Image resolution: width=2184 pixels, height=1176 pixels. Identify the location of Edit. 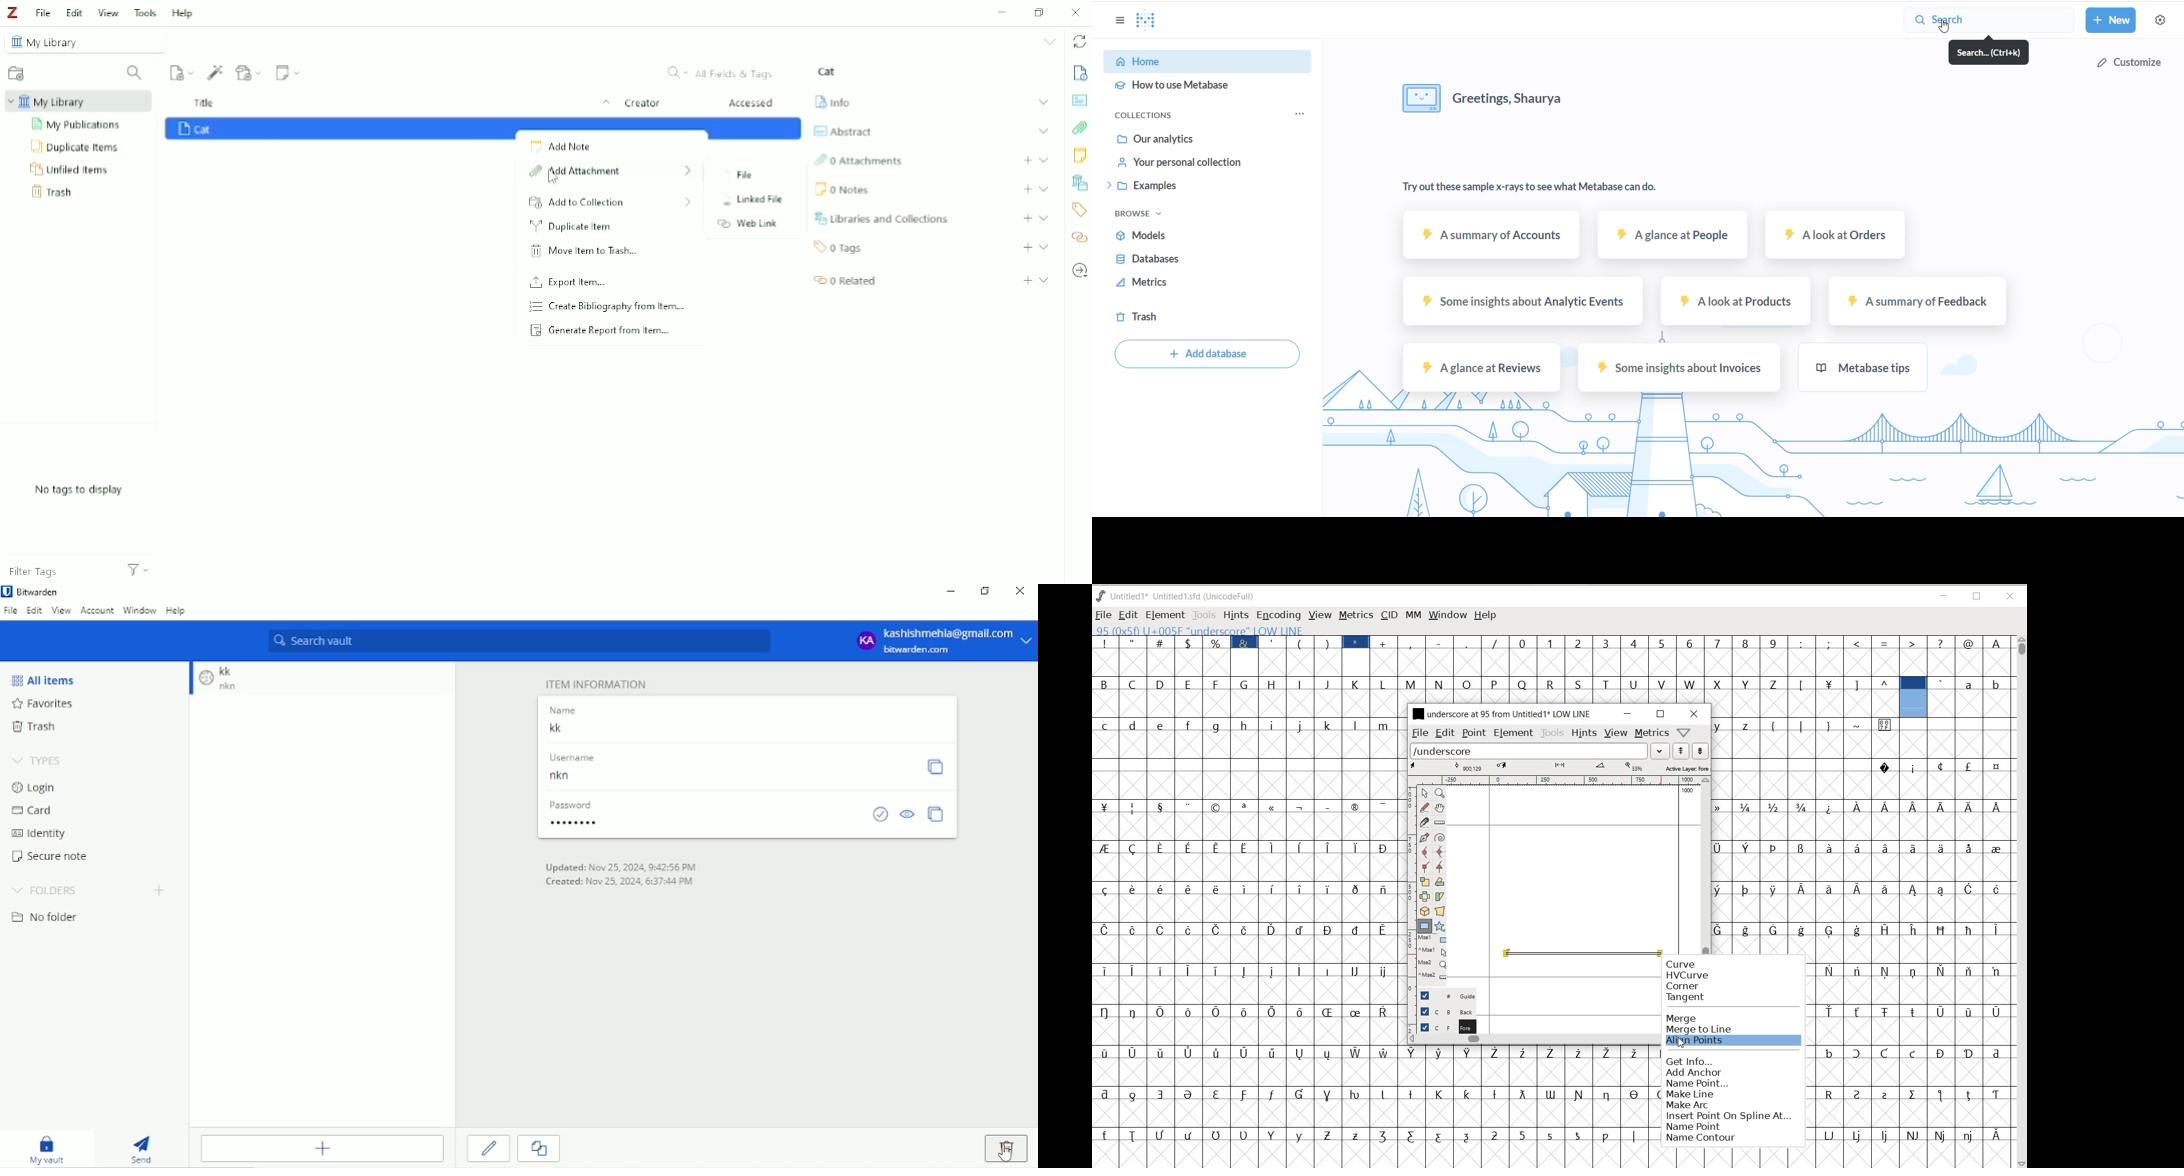
(74, 13).